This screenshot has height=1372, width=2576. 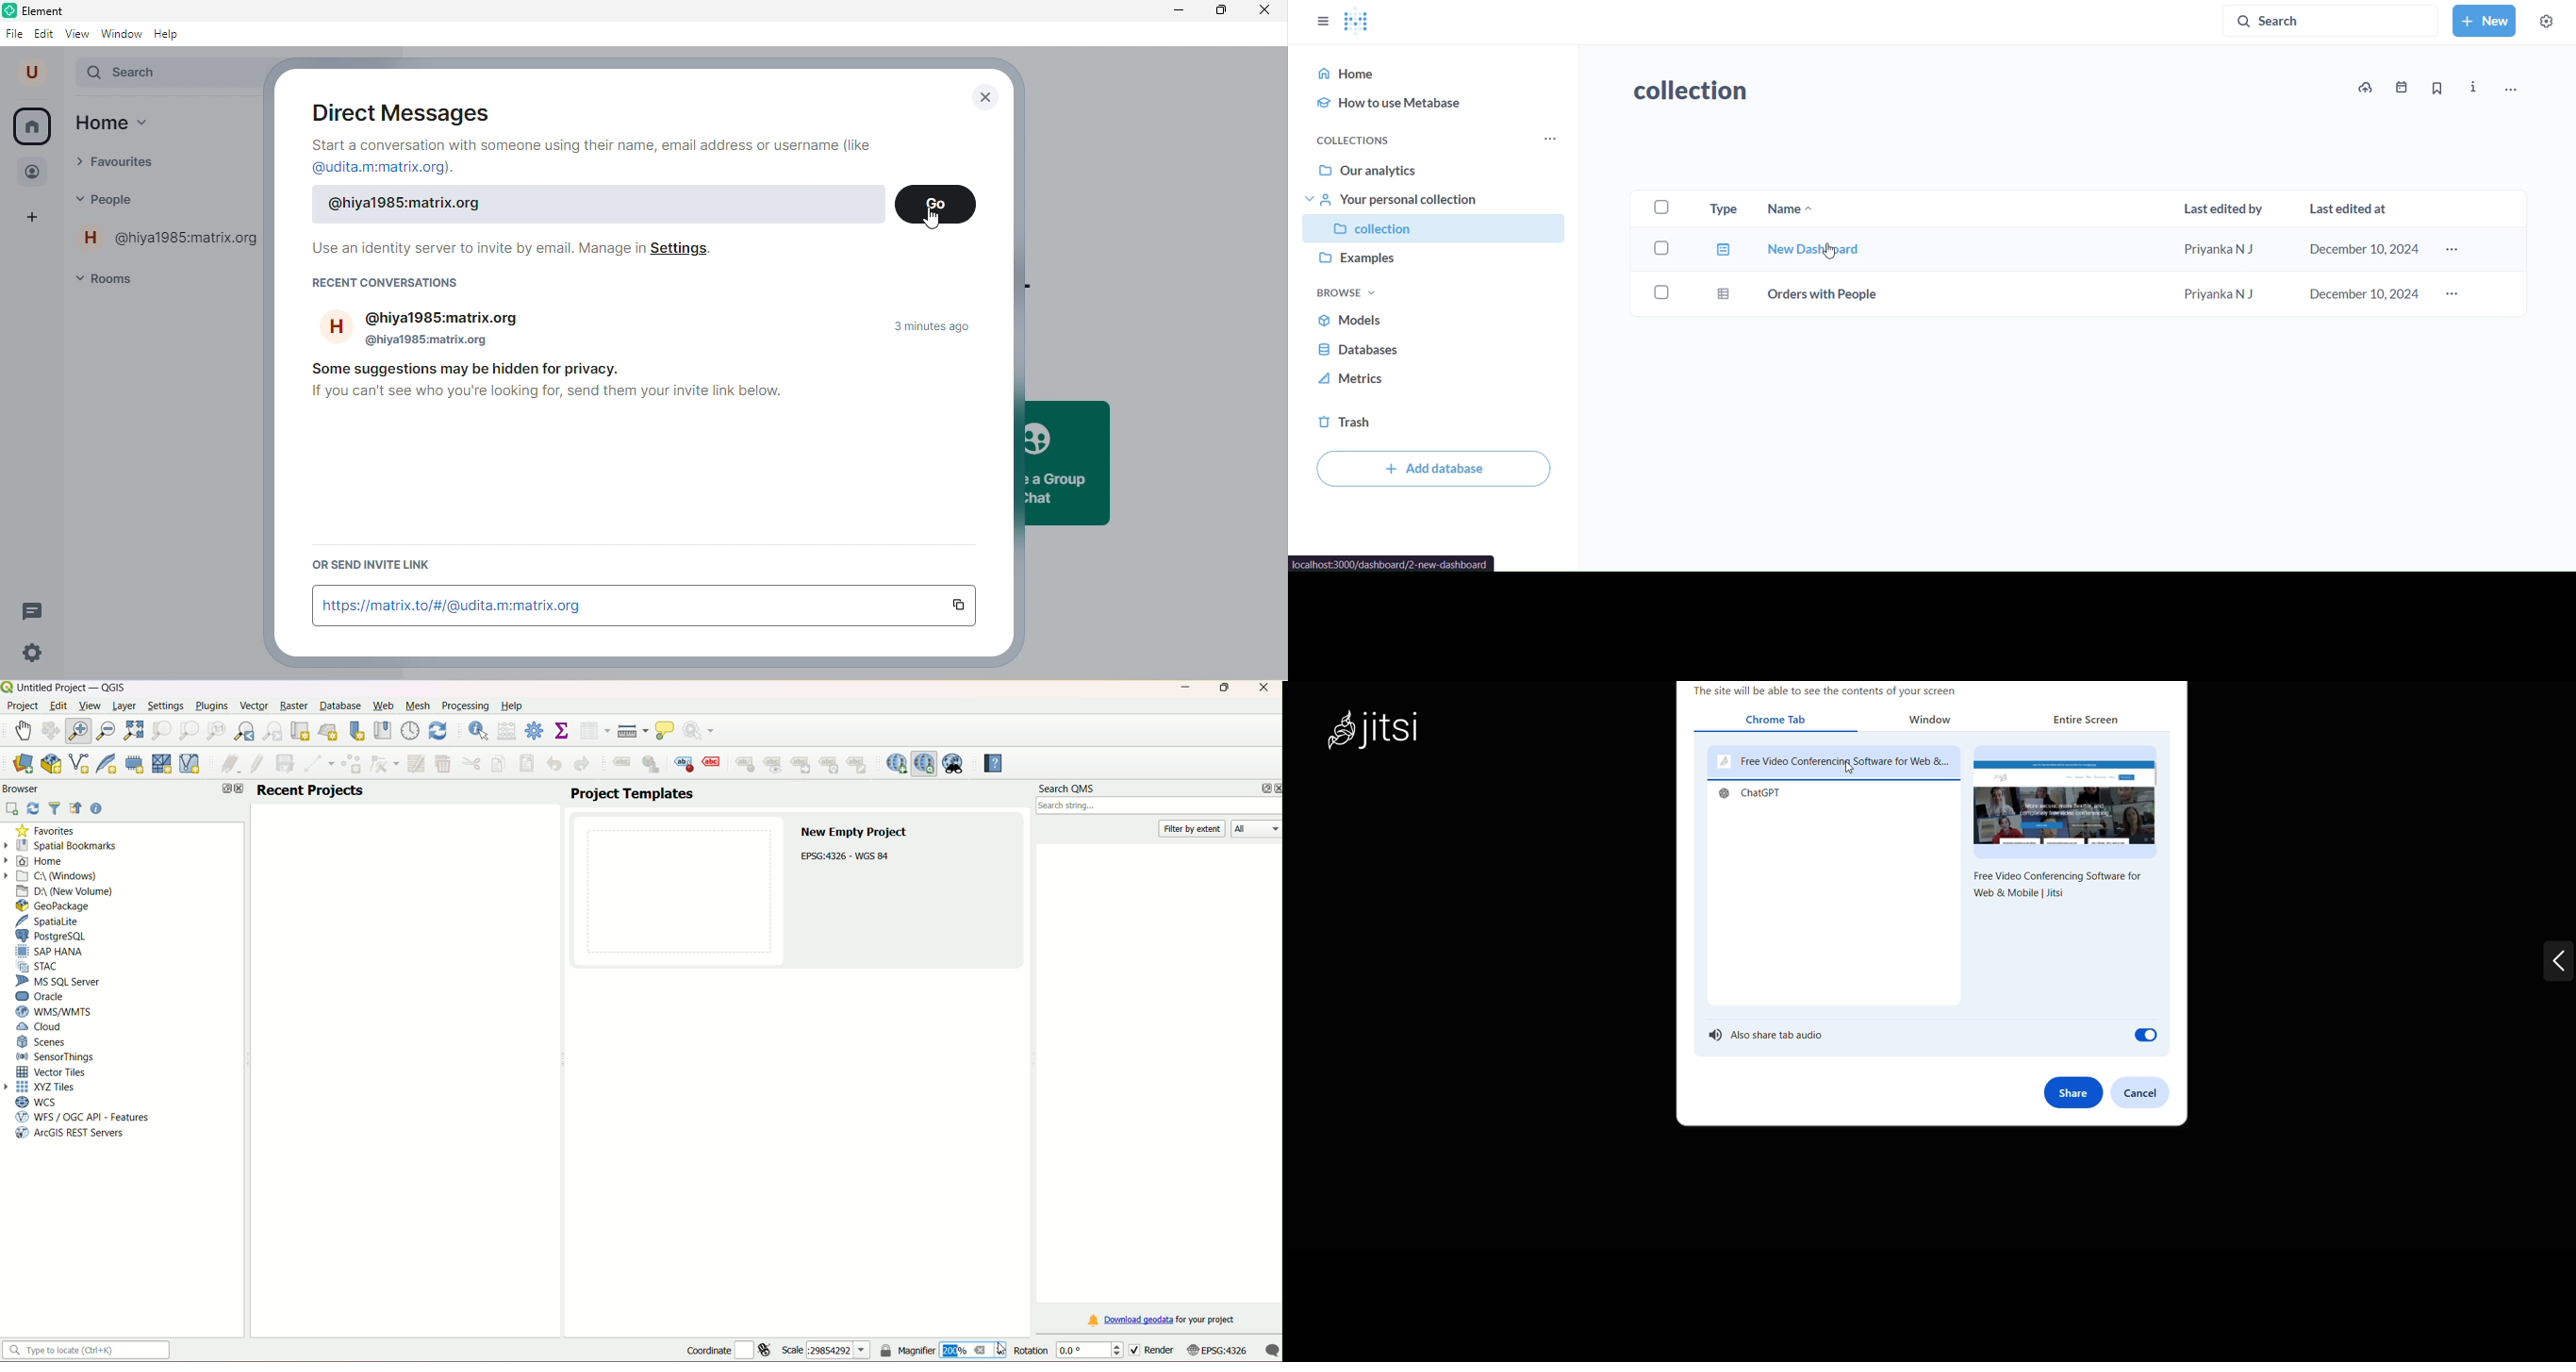 I want to click on SAP HANA, so click(x=54, y=952).